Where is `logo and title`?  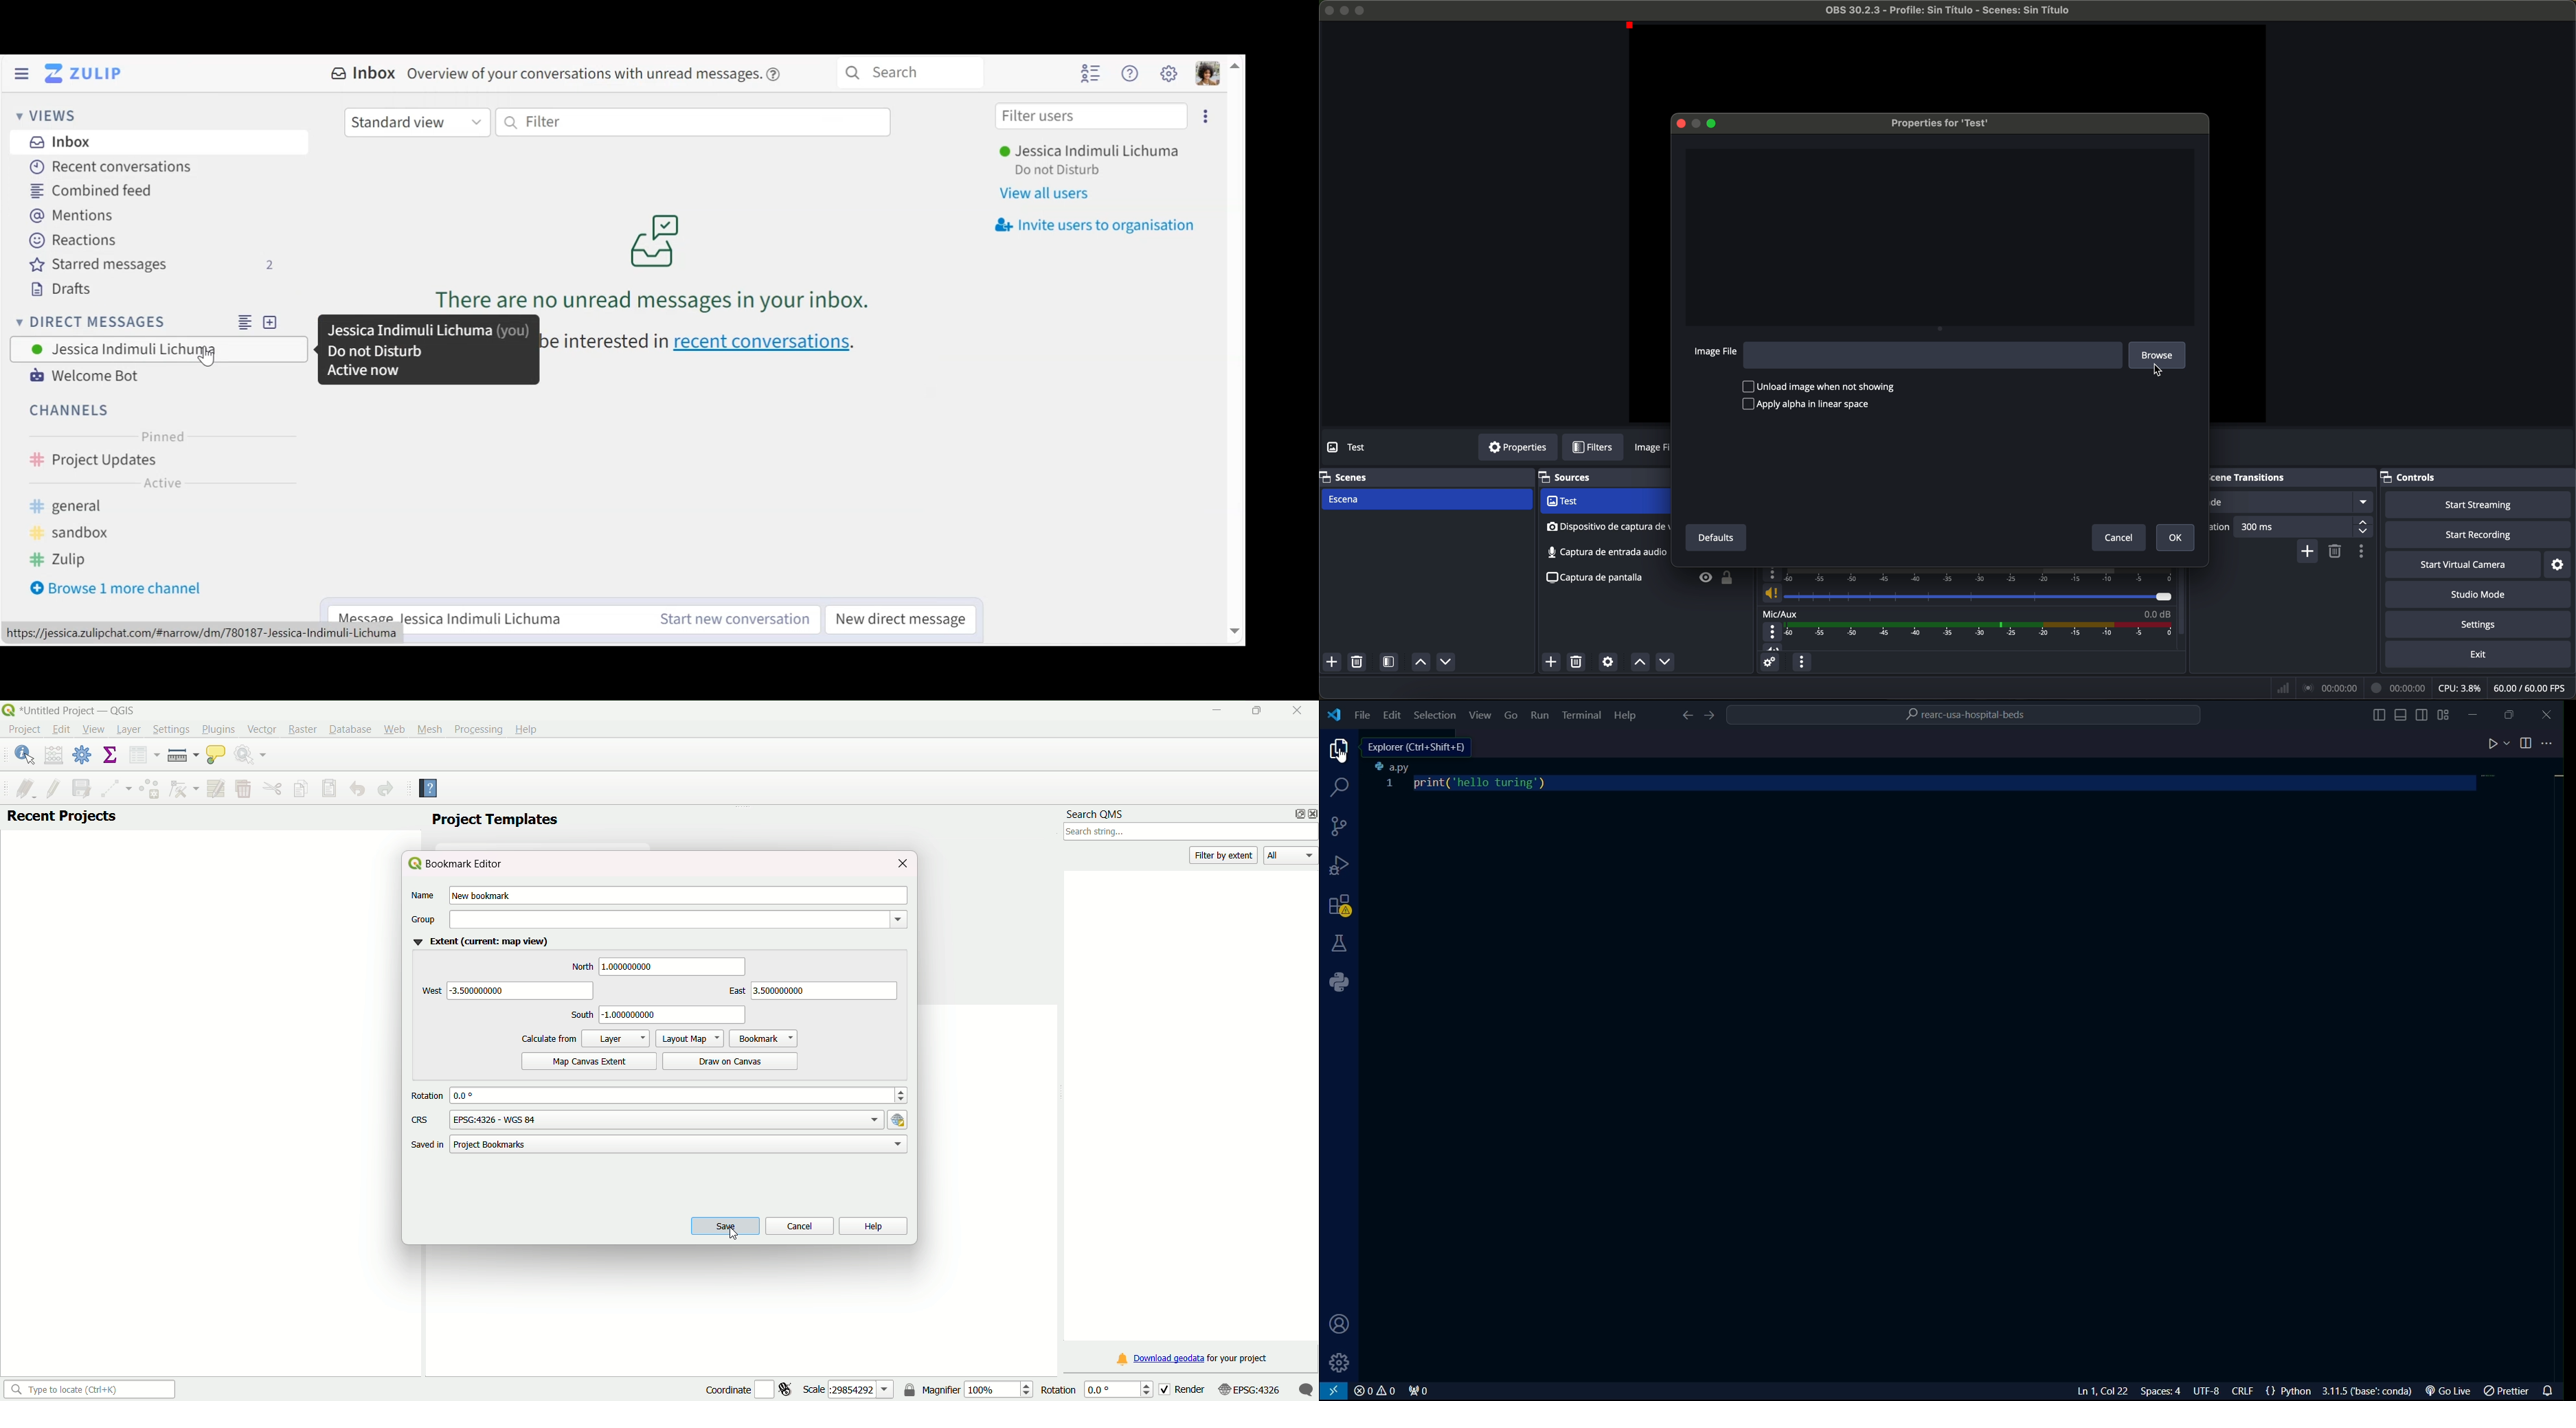 logo and title is located at coordinates (71, 709).